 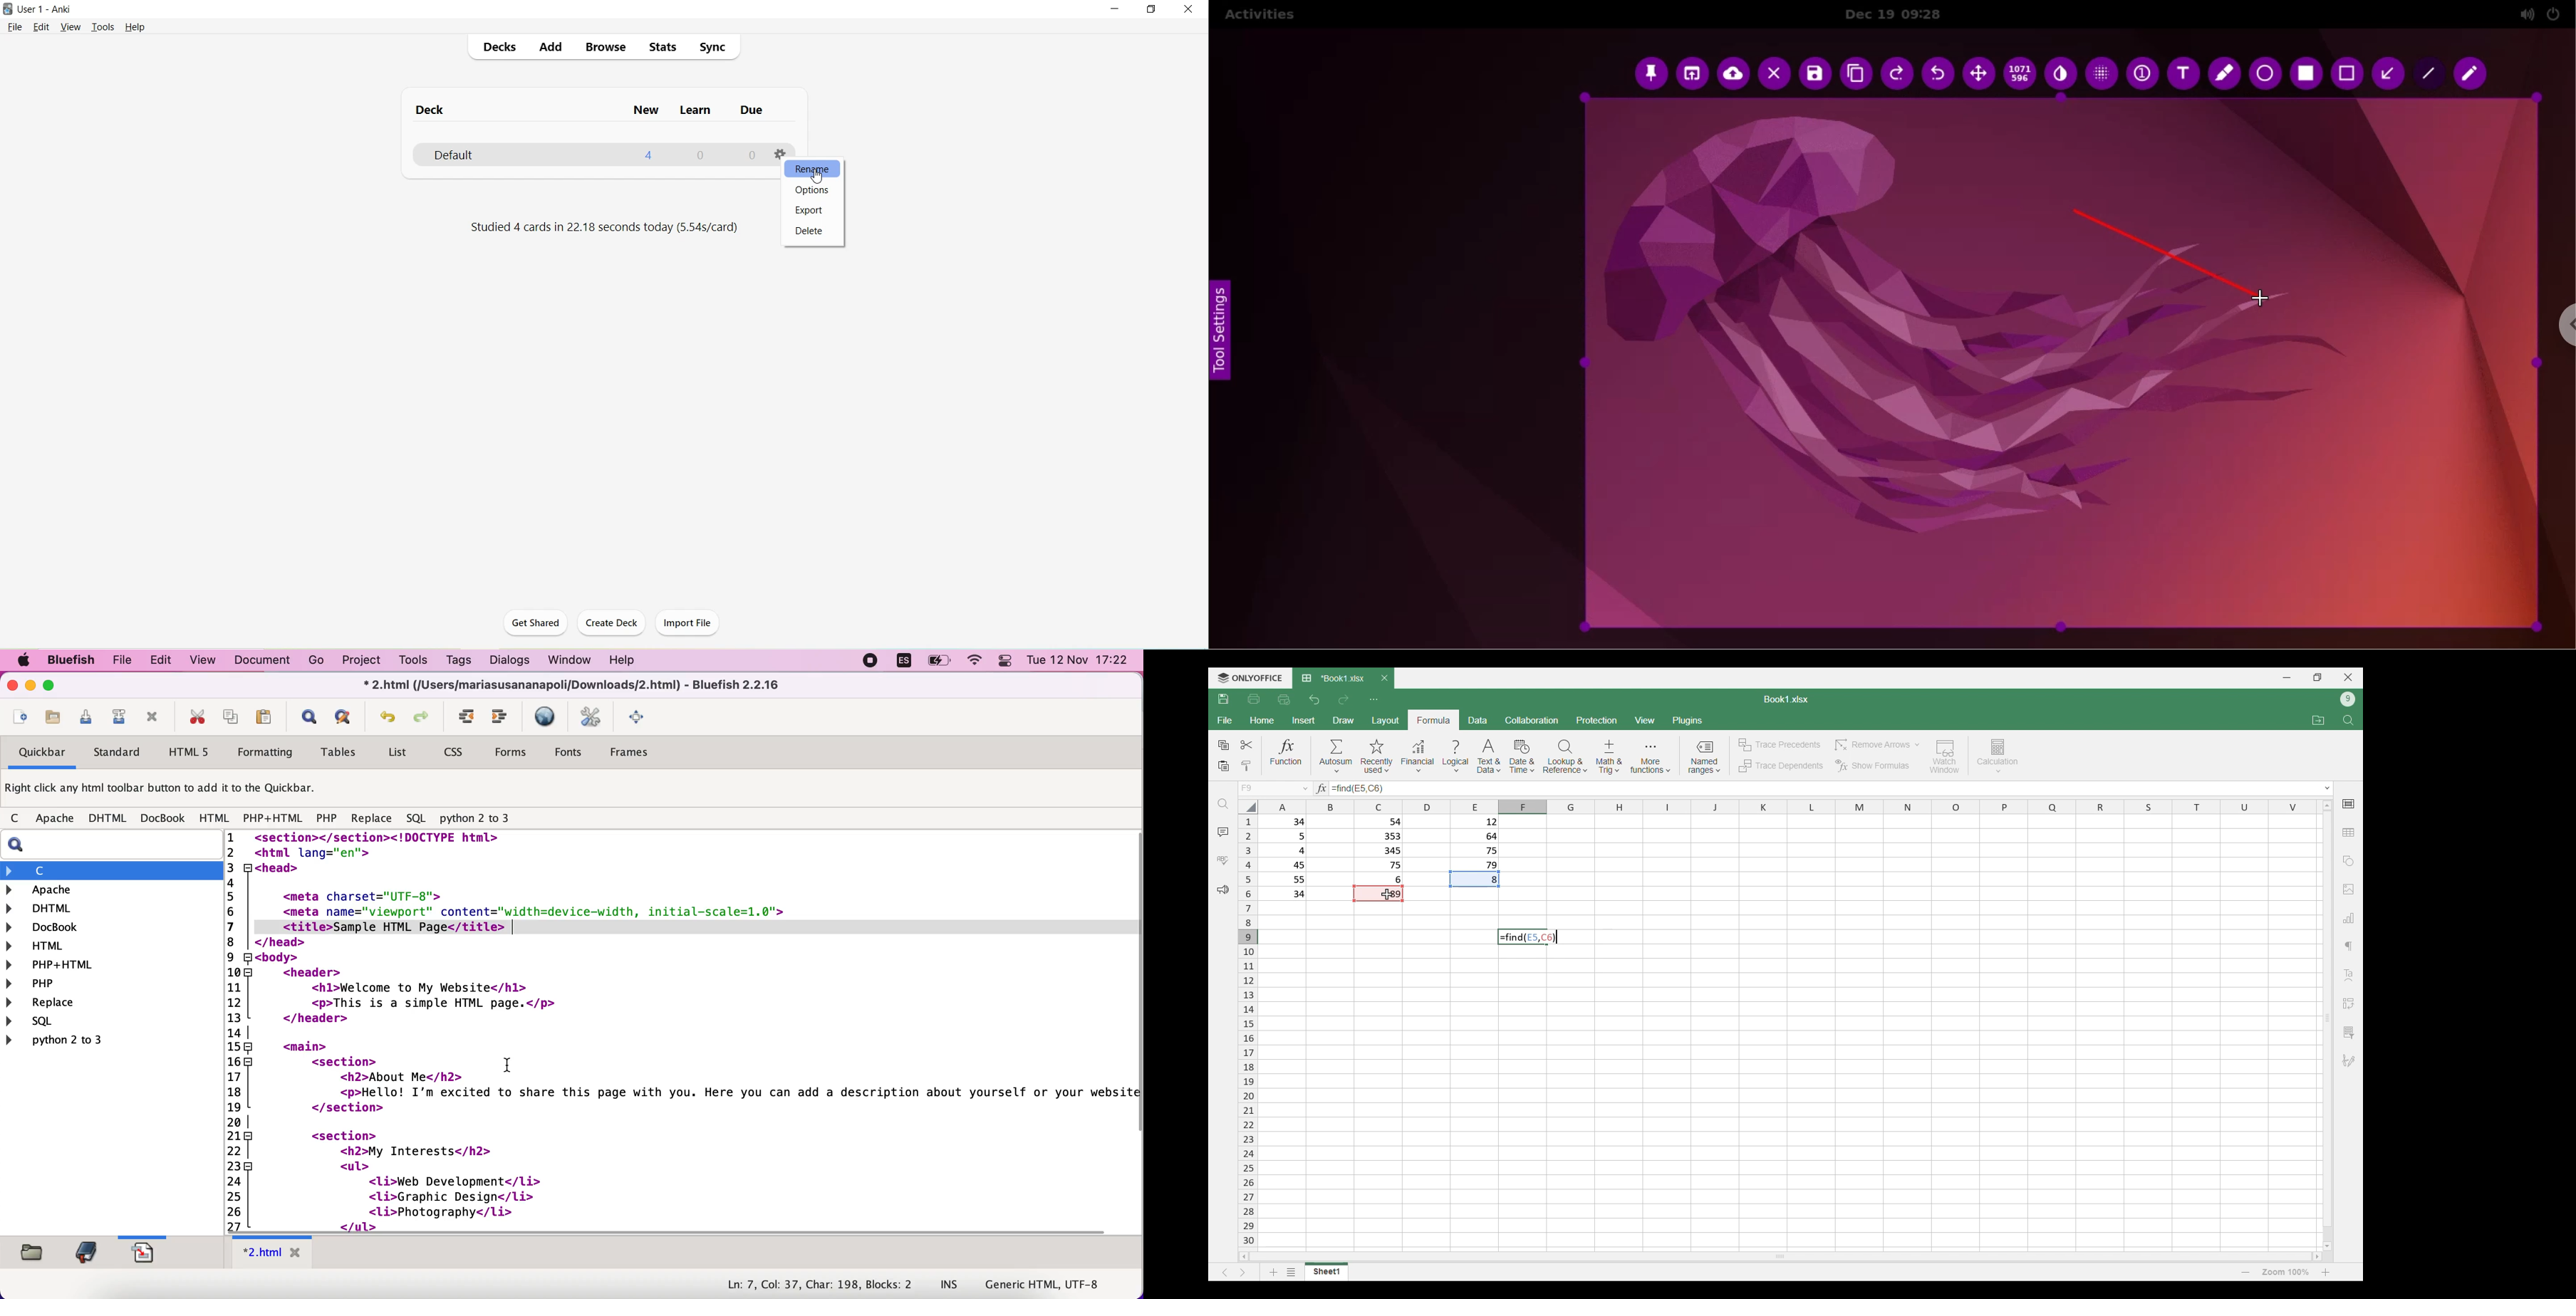 What do you see at coordinates (693, 111) in the screenshot?
I see `Learn` at bounding box center [693, 111].